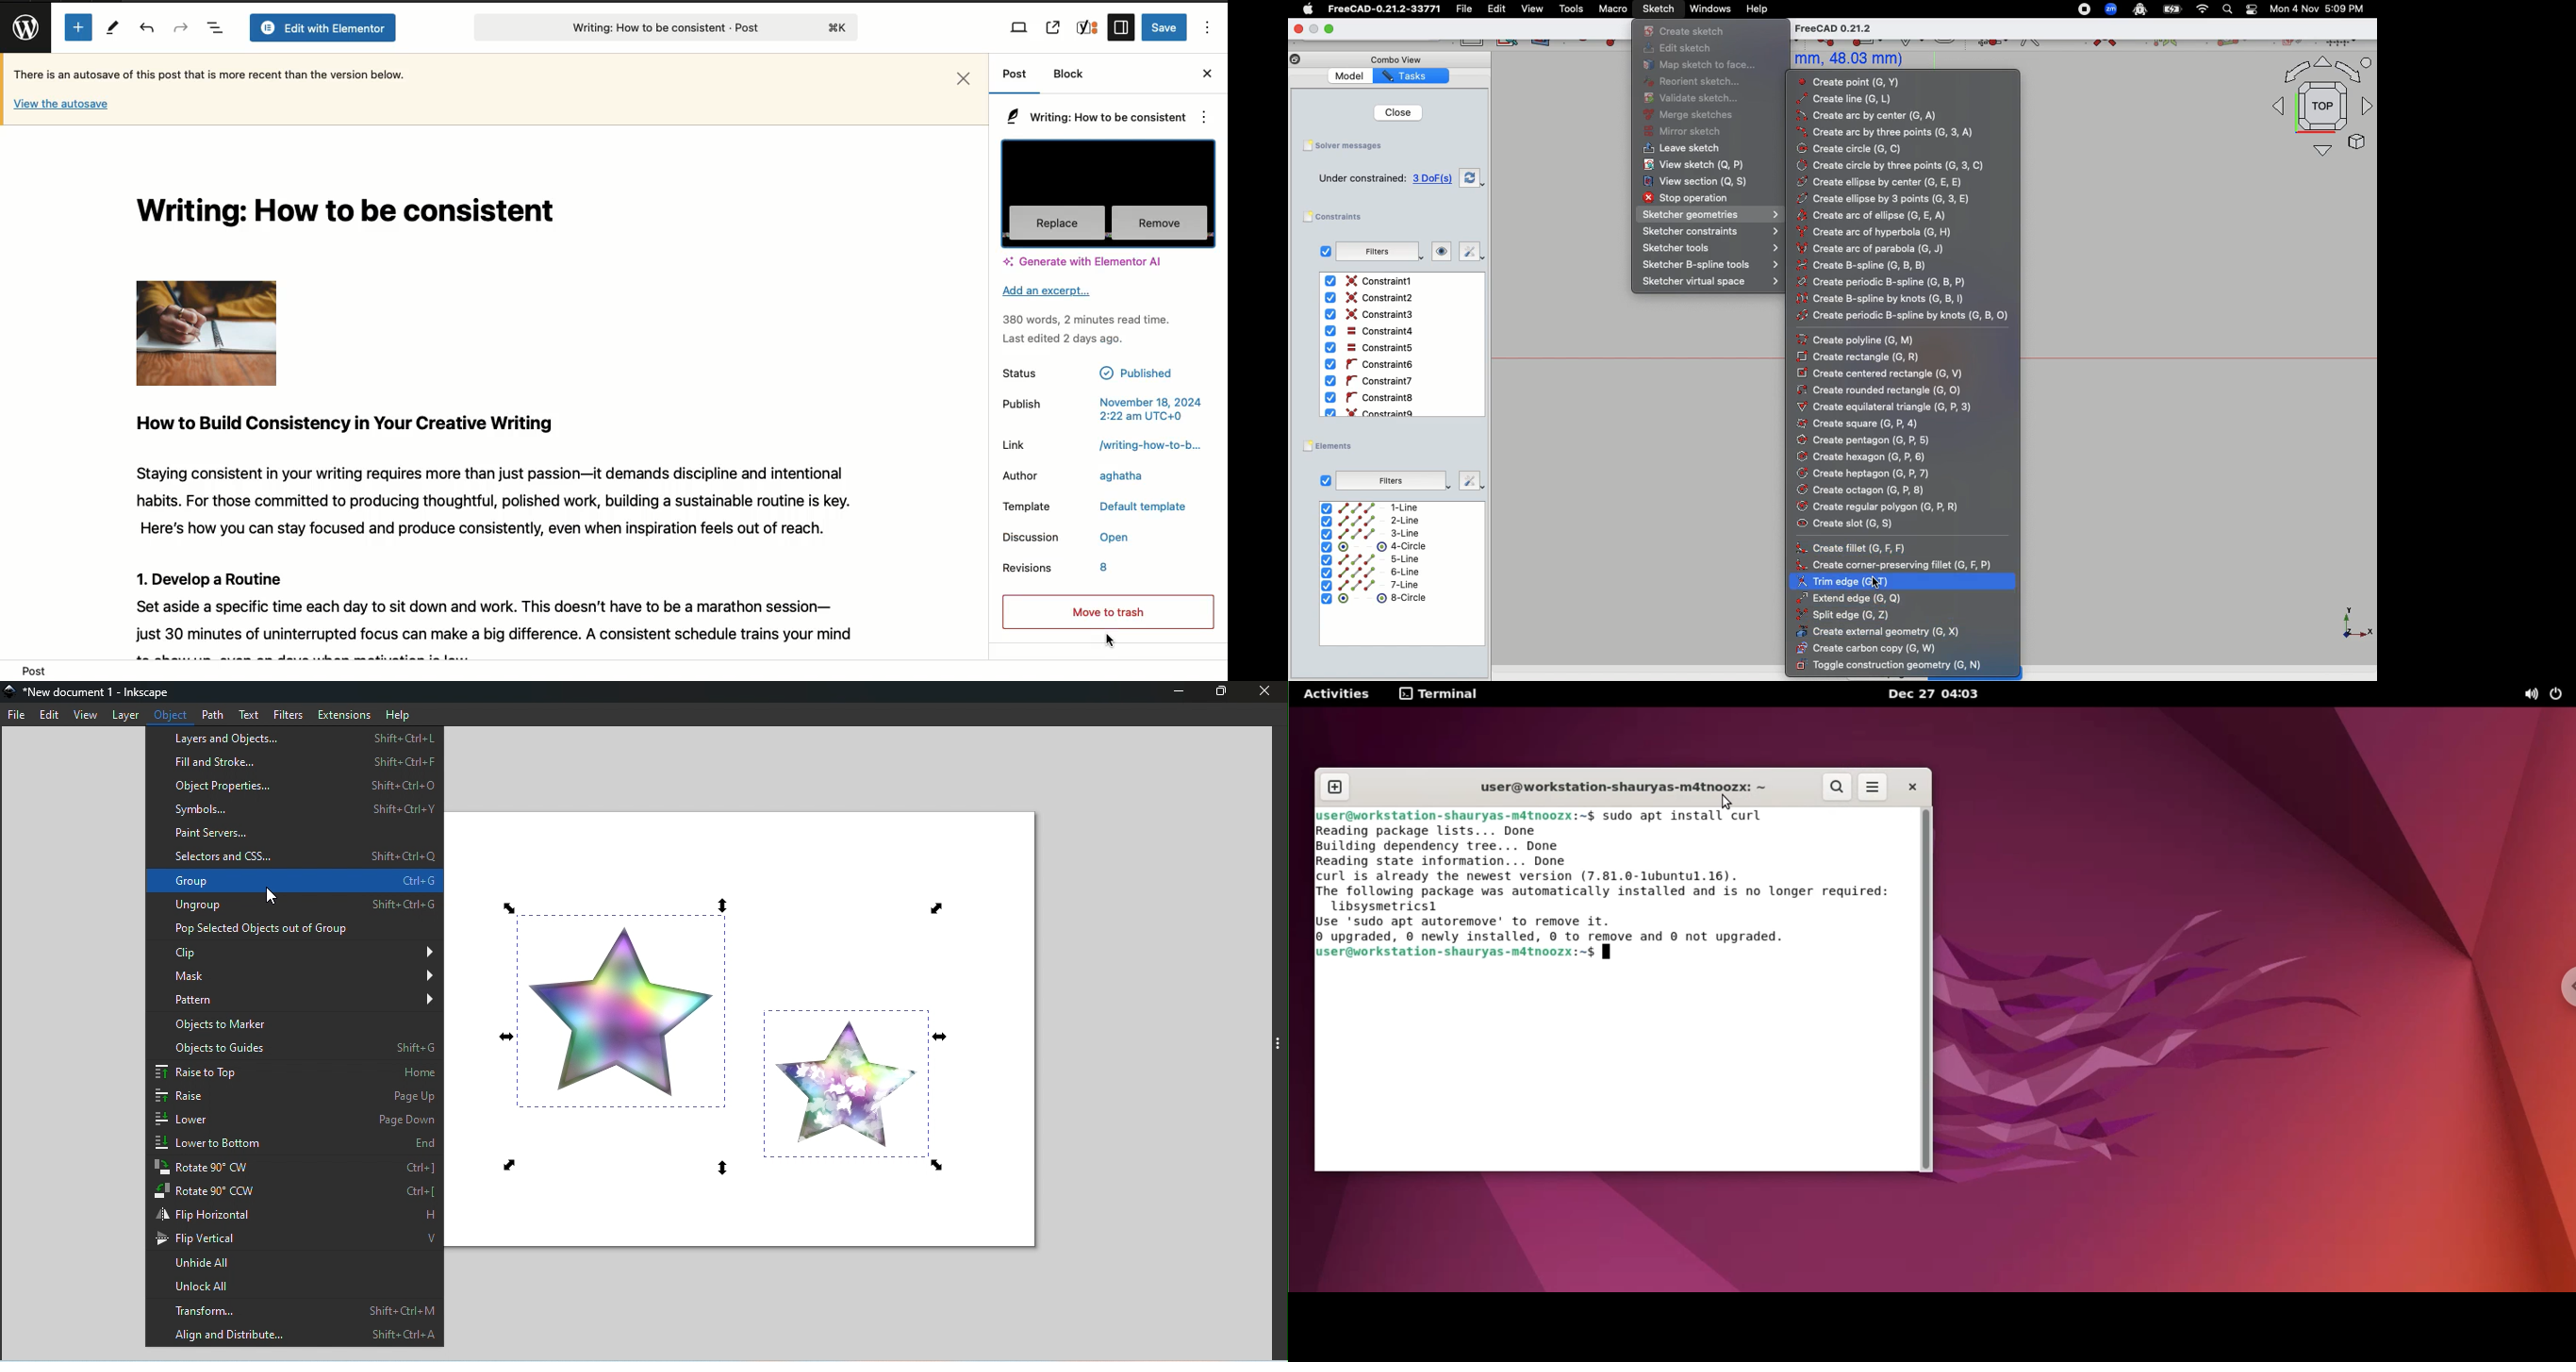 This screenshot has height=1372, width=2576. What do you see at coordinates (2140, 11) in the screenshot?
I see `Robot` at bounding box center [2140, 11].